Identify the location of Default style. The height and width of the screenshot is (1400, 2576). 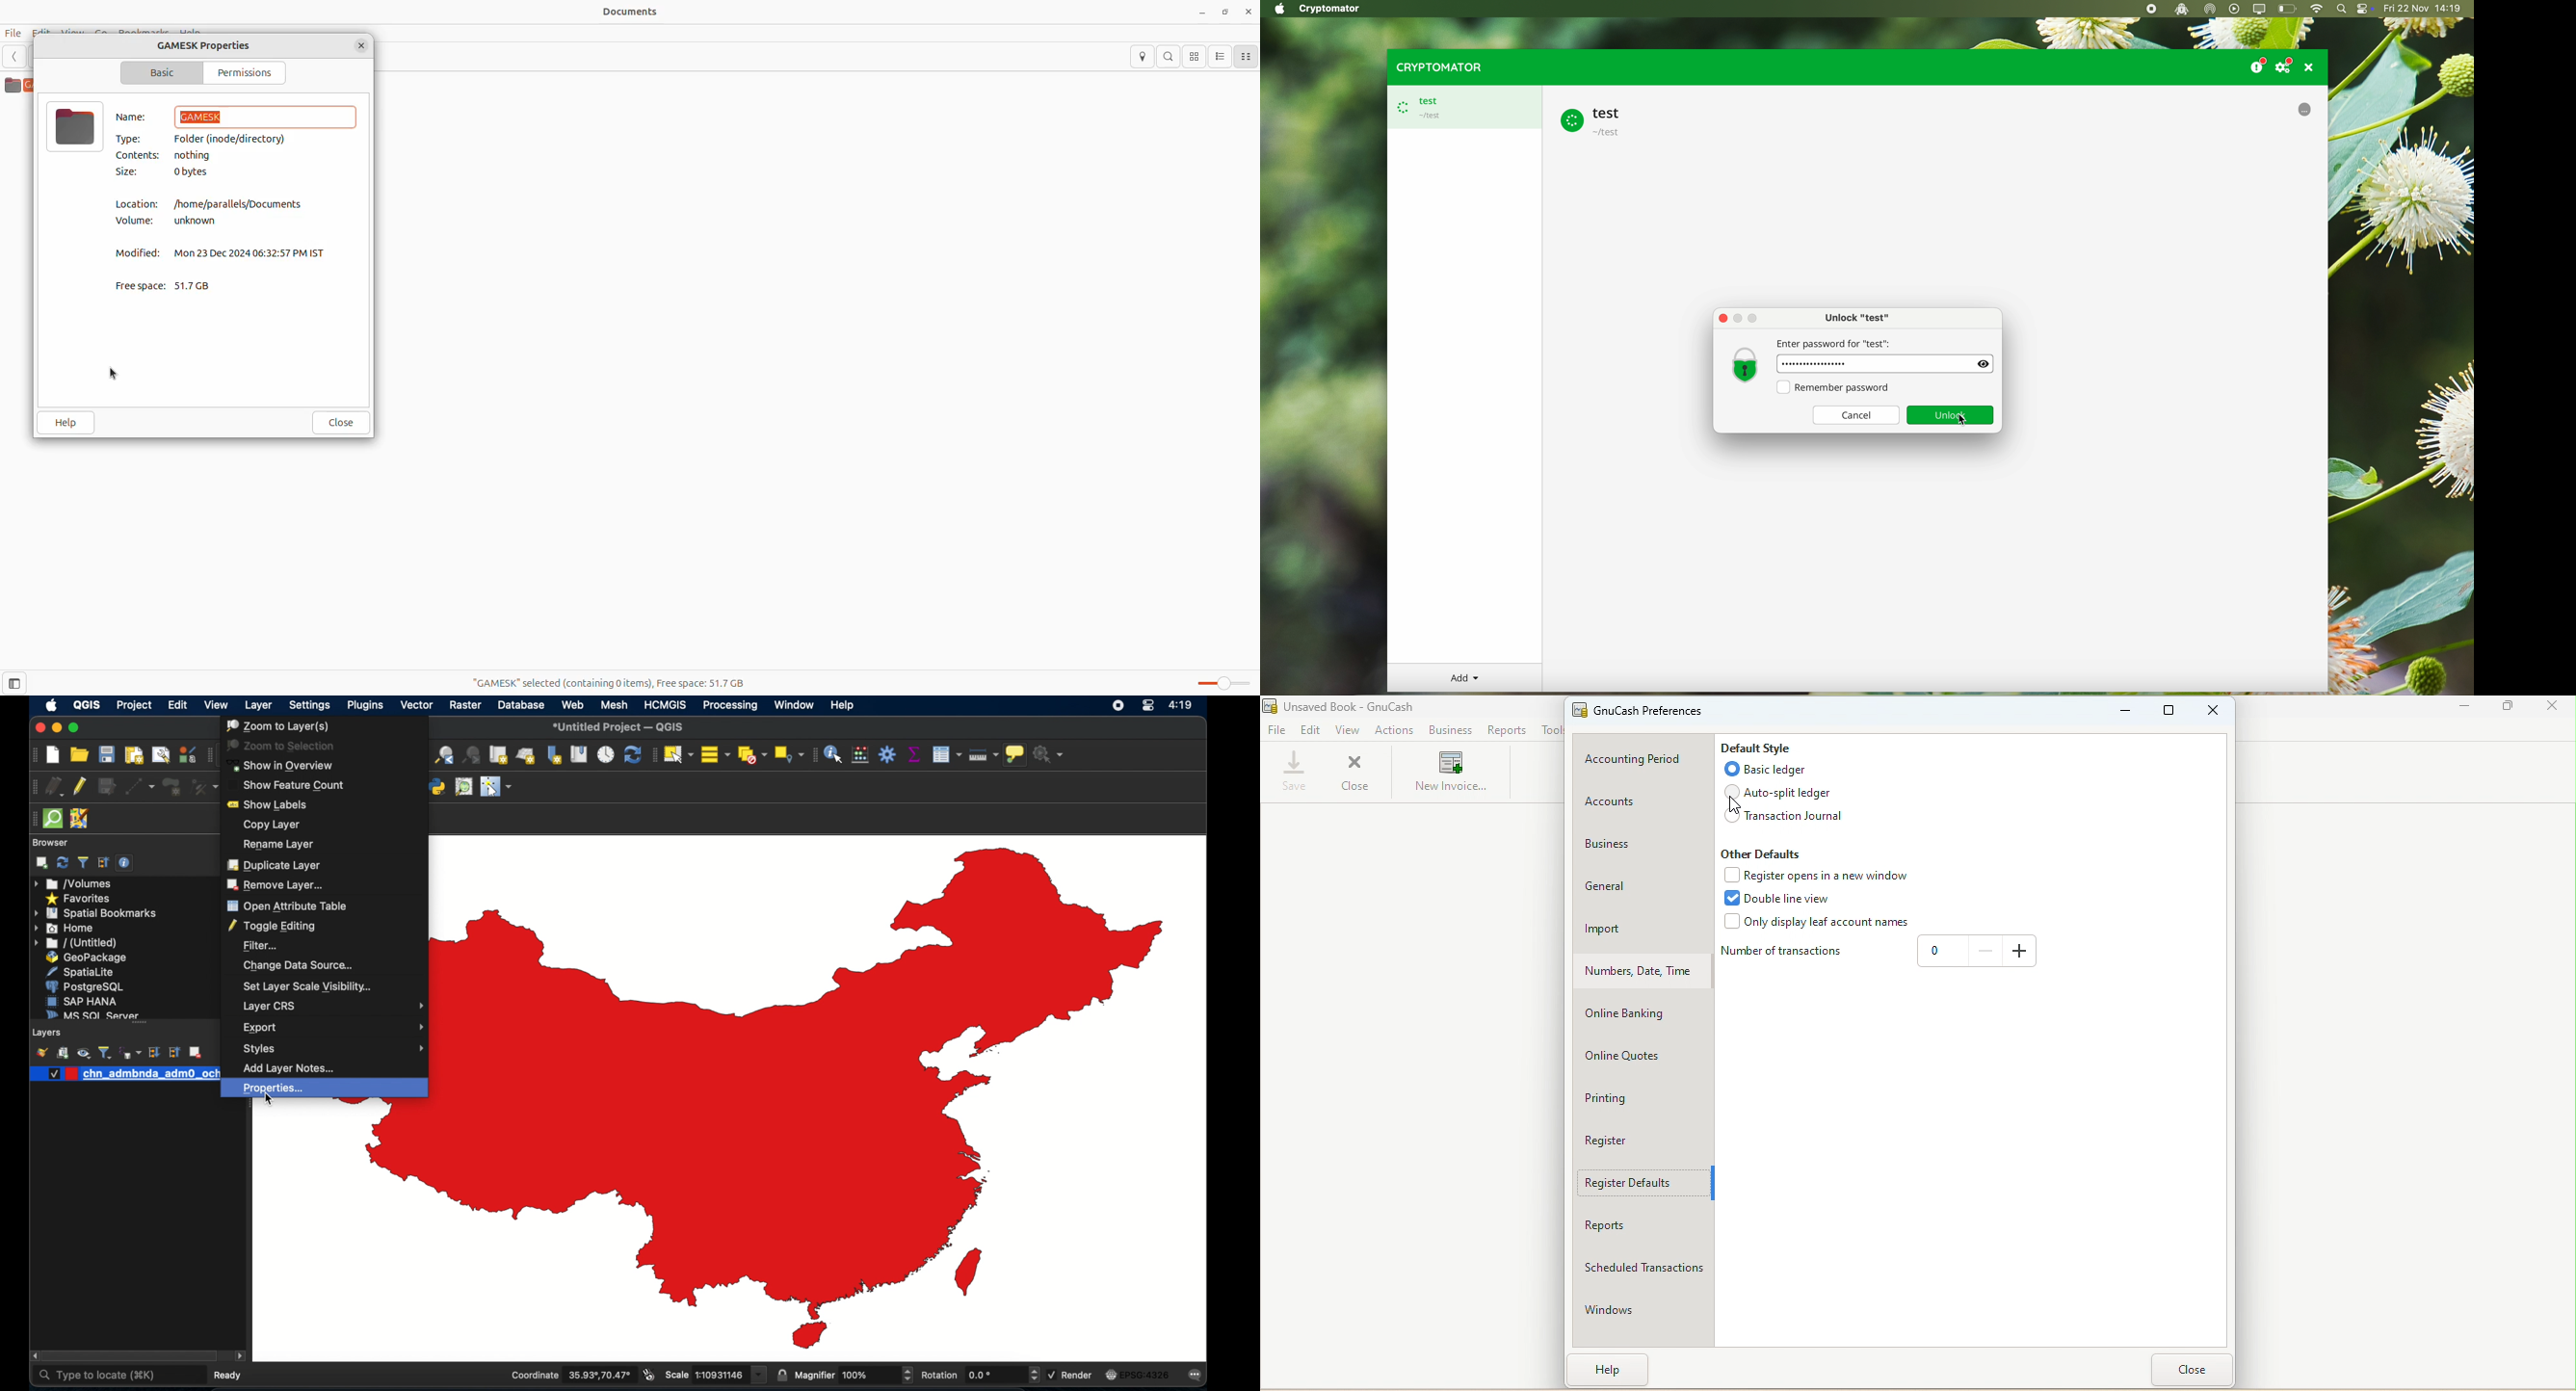
(1761, 748).